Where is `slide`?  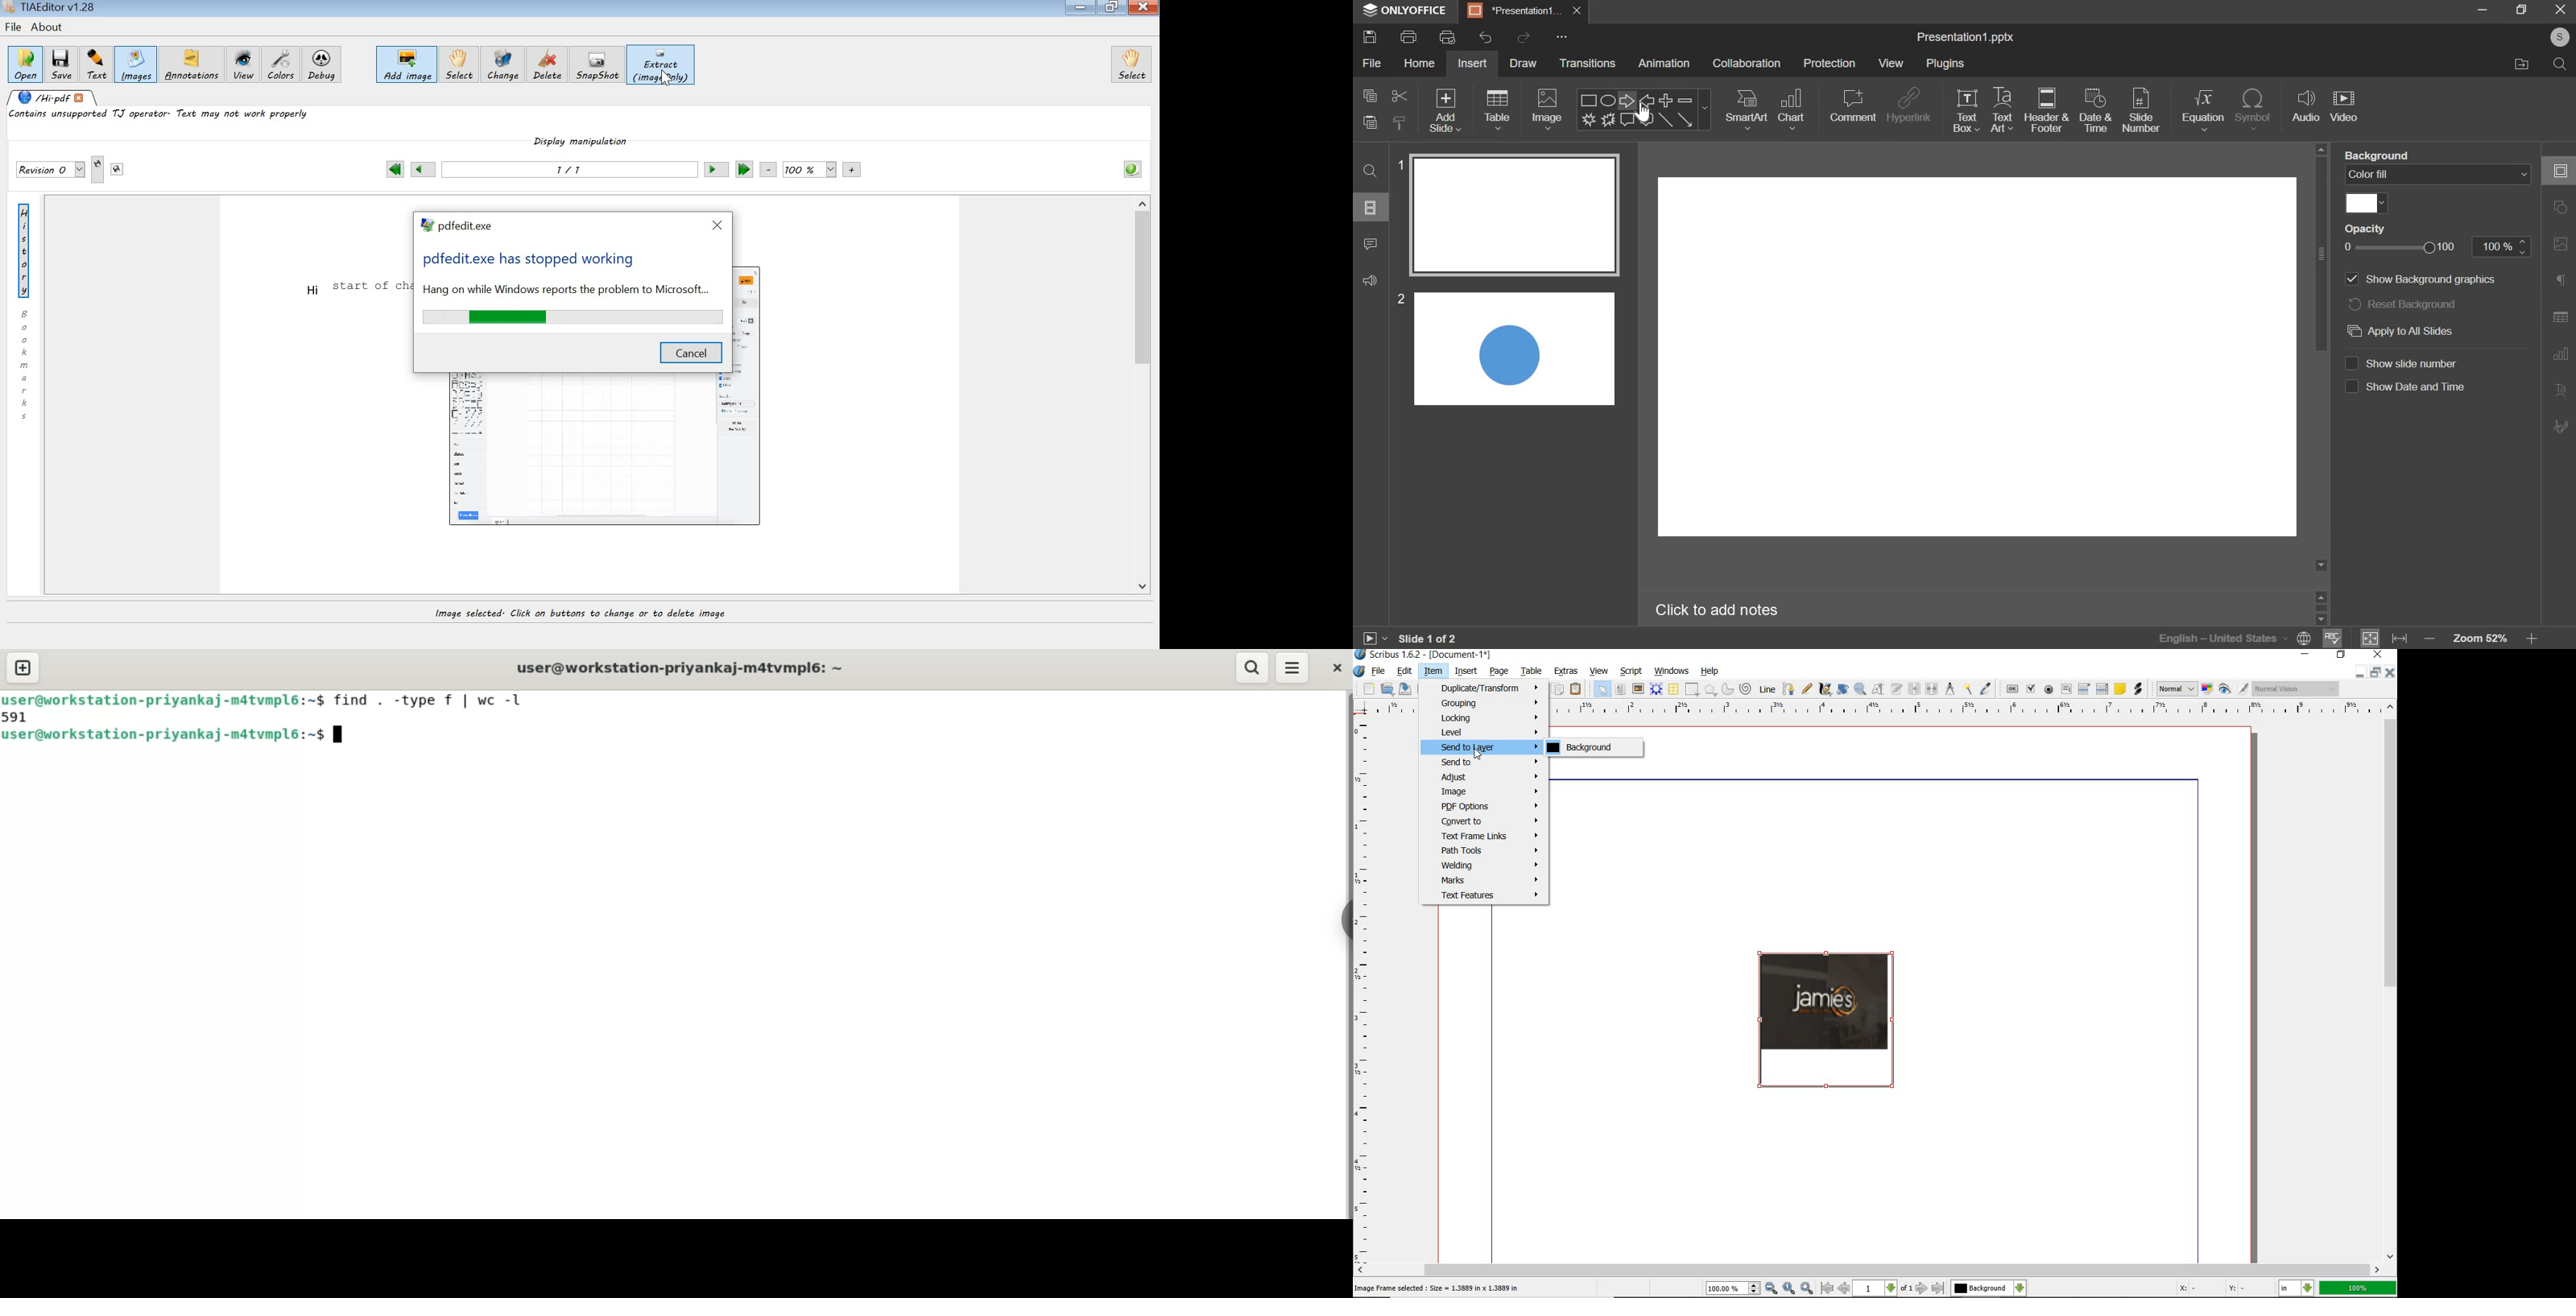
slide is located at coordinates (1371, 207).